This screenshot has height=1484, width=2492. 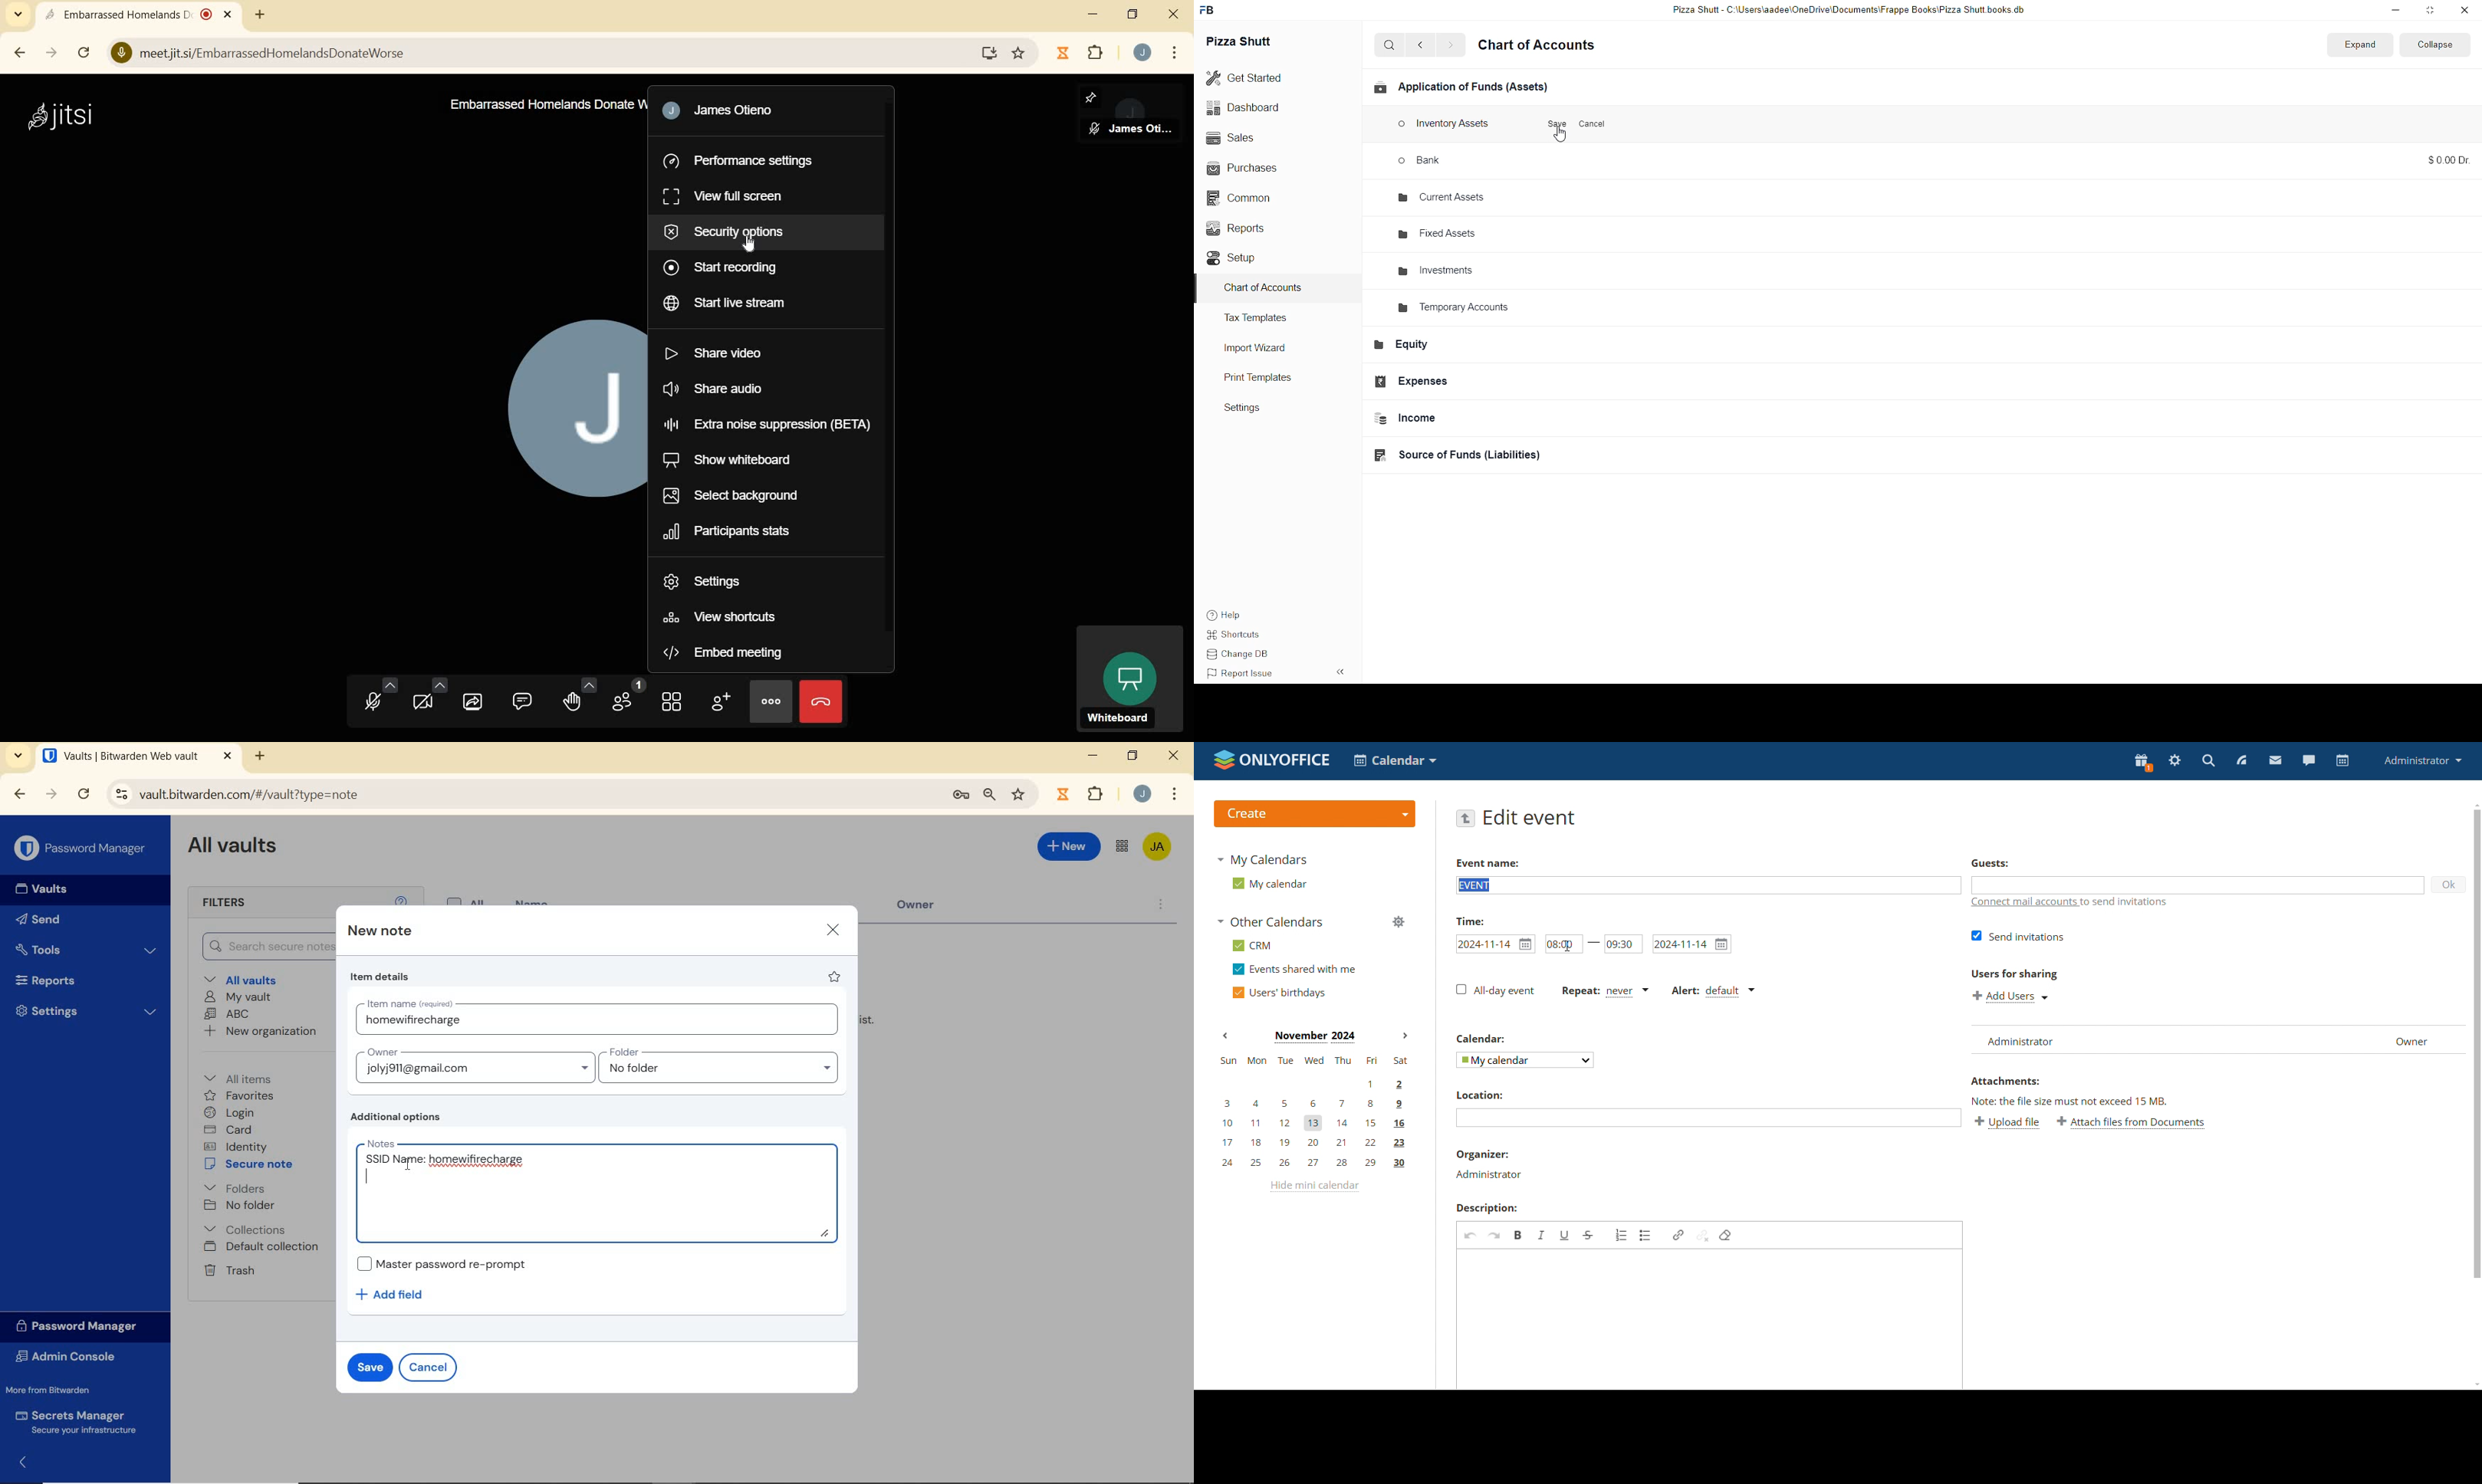 I want to click on help, so click(x=1237, y=615).